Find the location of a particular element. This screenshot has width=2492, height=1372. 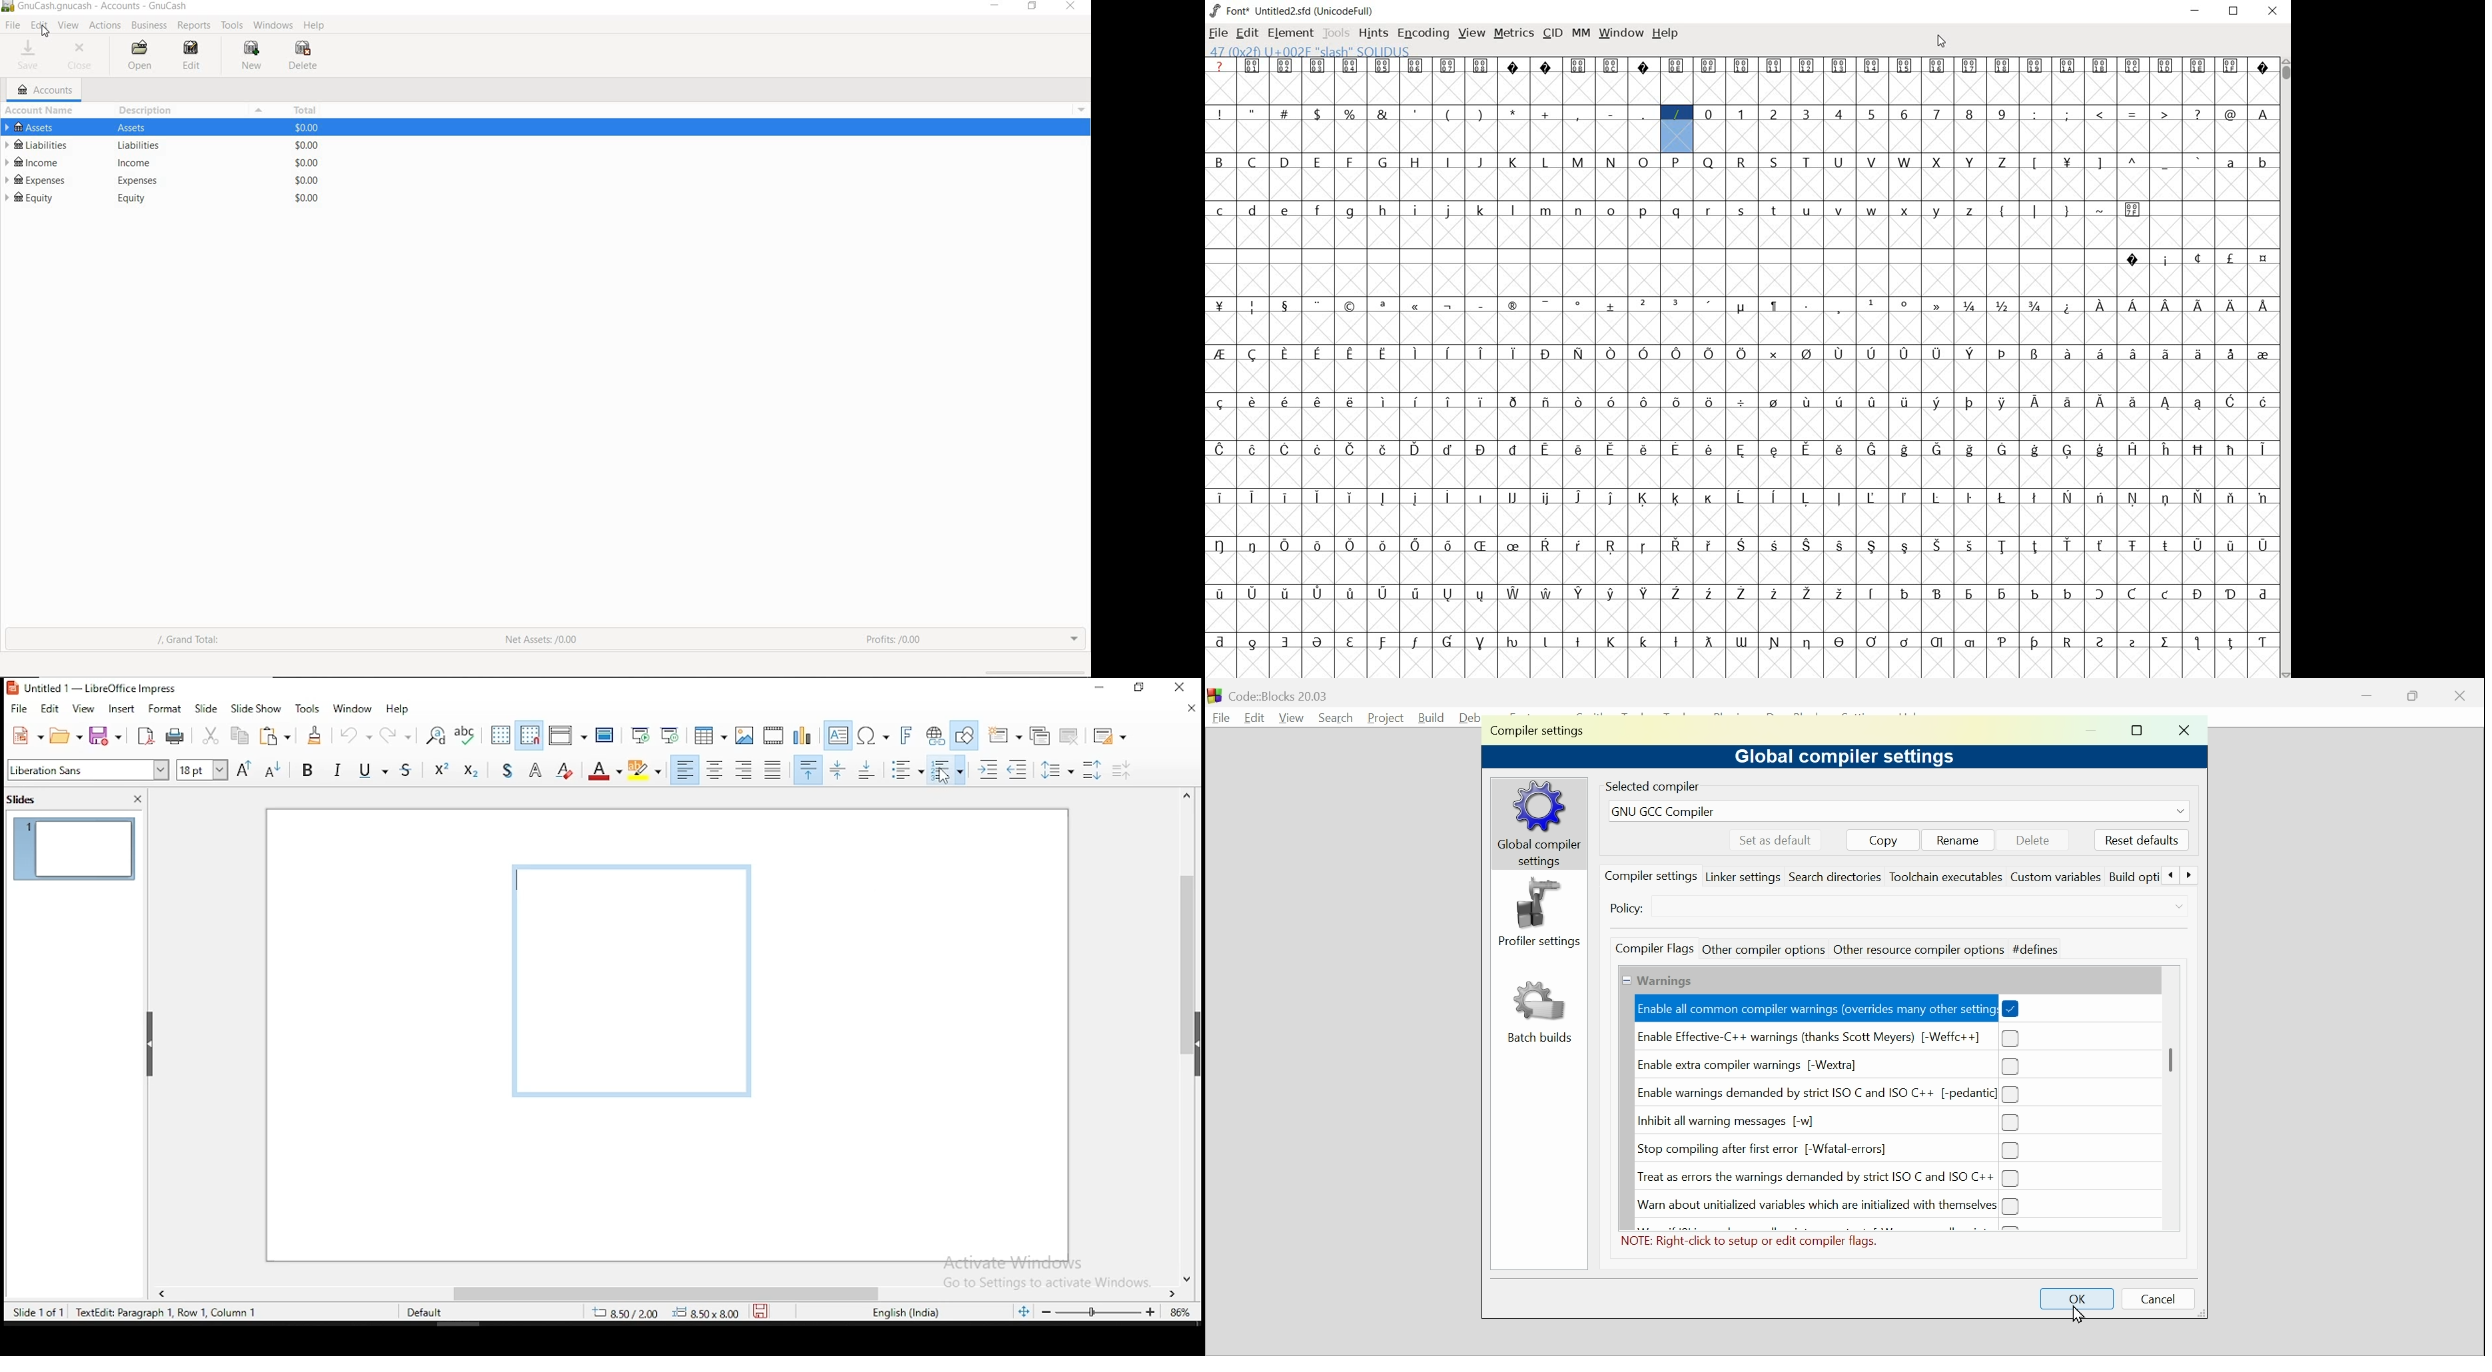

increase indent is located at coordinates (985, 769).